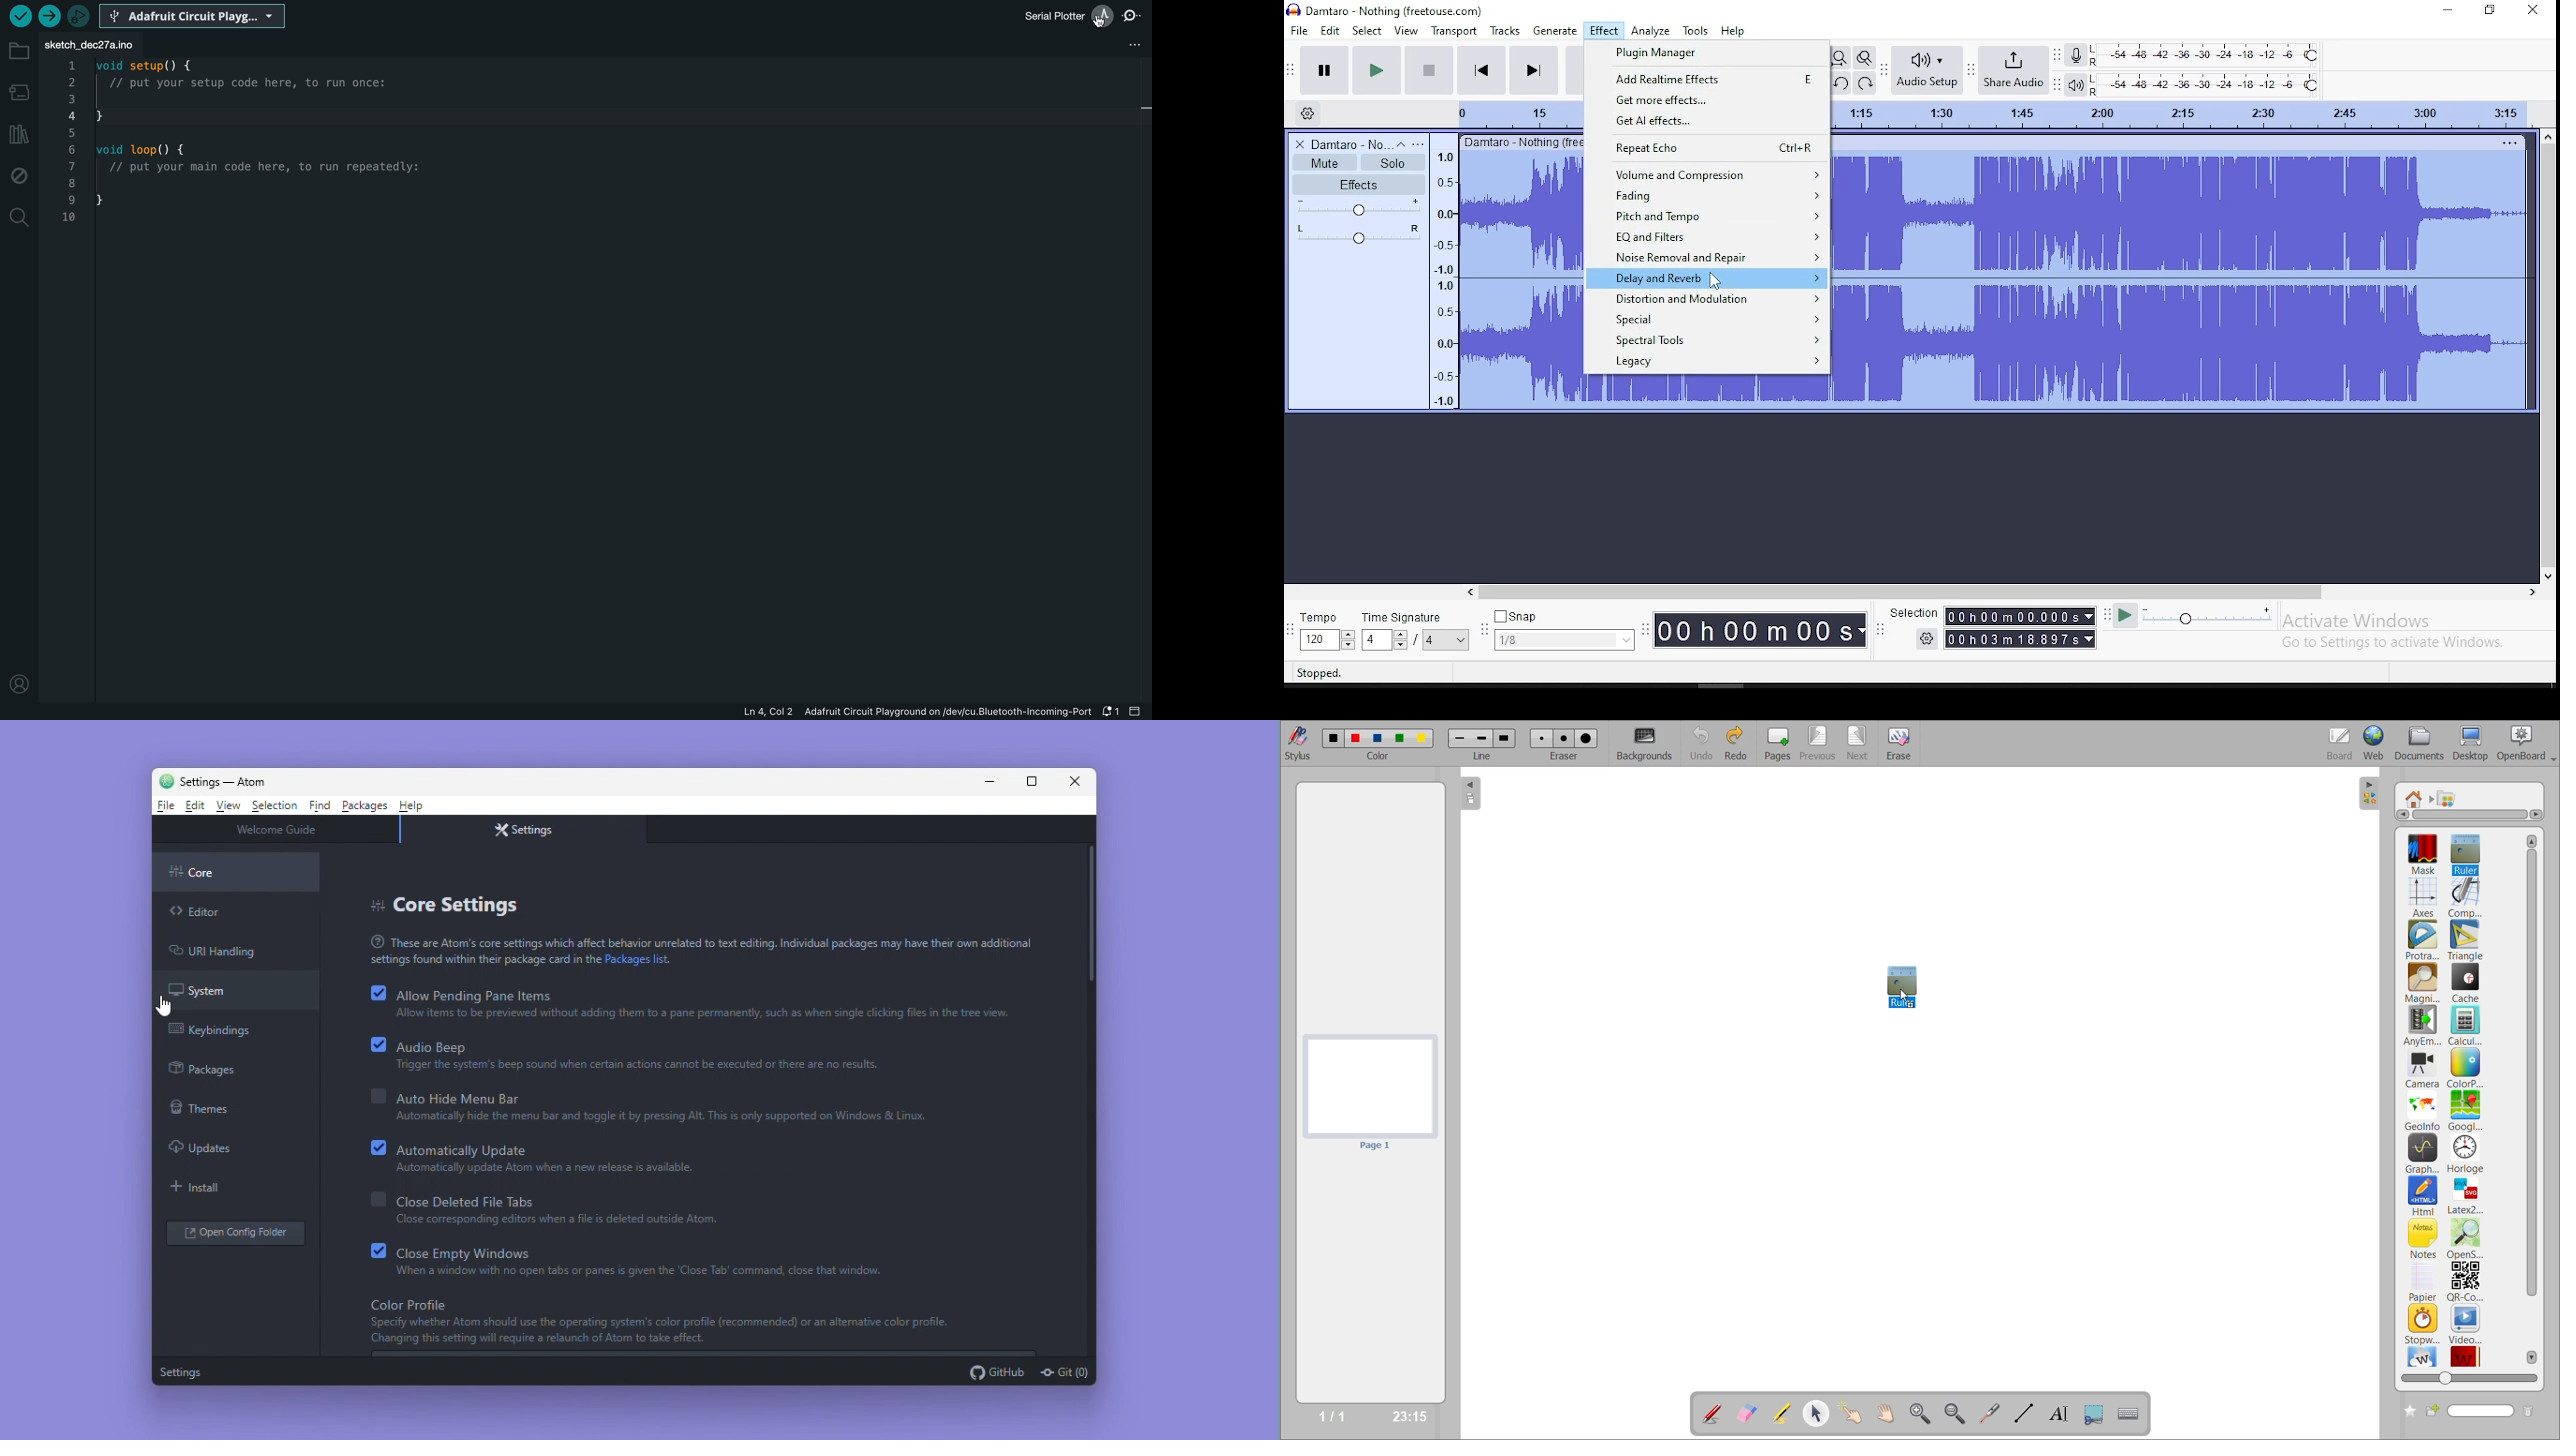 The height and width of the screenshot is (1456, 2576). Describe the element at coordinates (2424, 1197) in the screenshot. I see `html` at that location.